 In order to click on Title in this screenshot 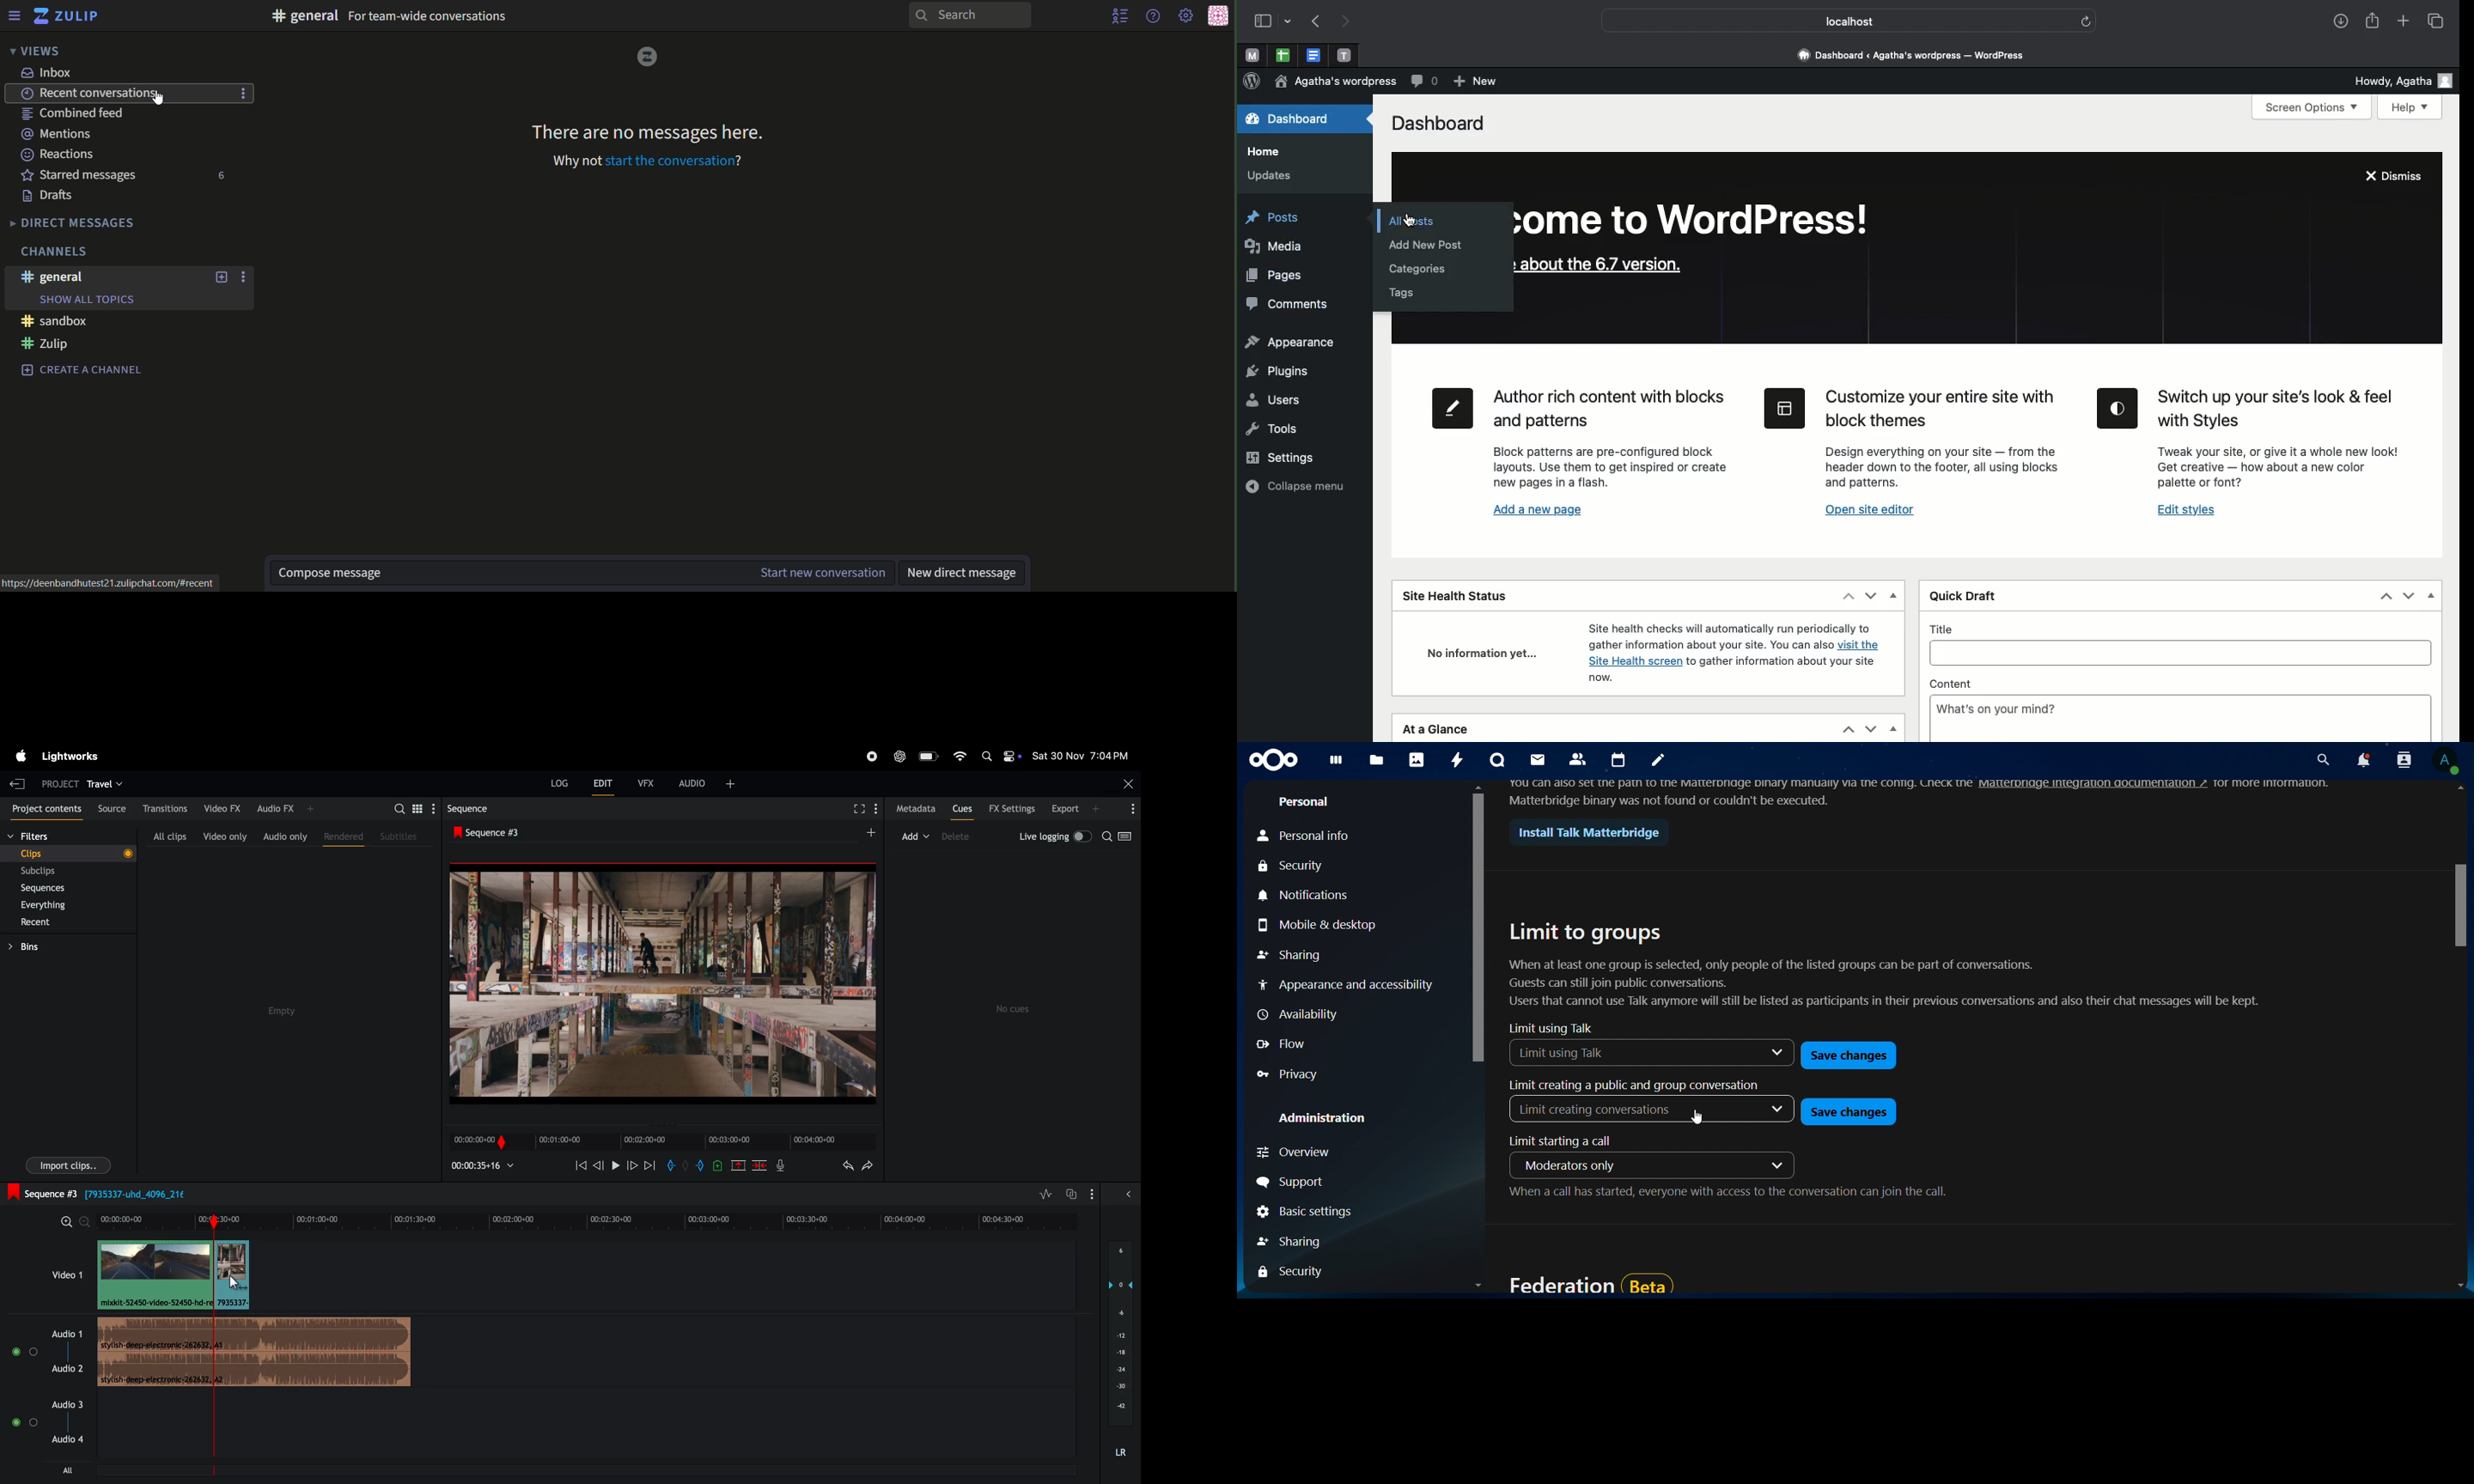, I will do `click(2181, 628)`.